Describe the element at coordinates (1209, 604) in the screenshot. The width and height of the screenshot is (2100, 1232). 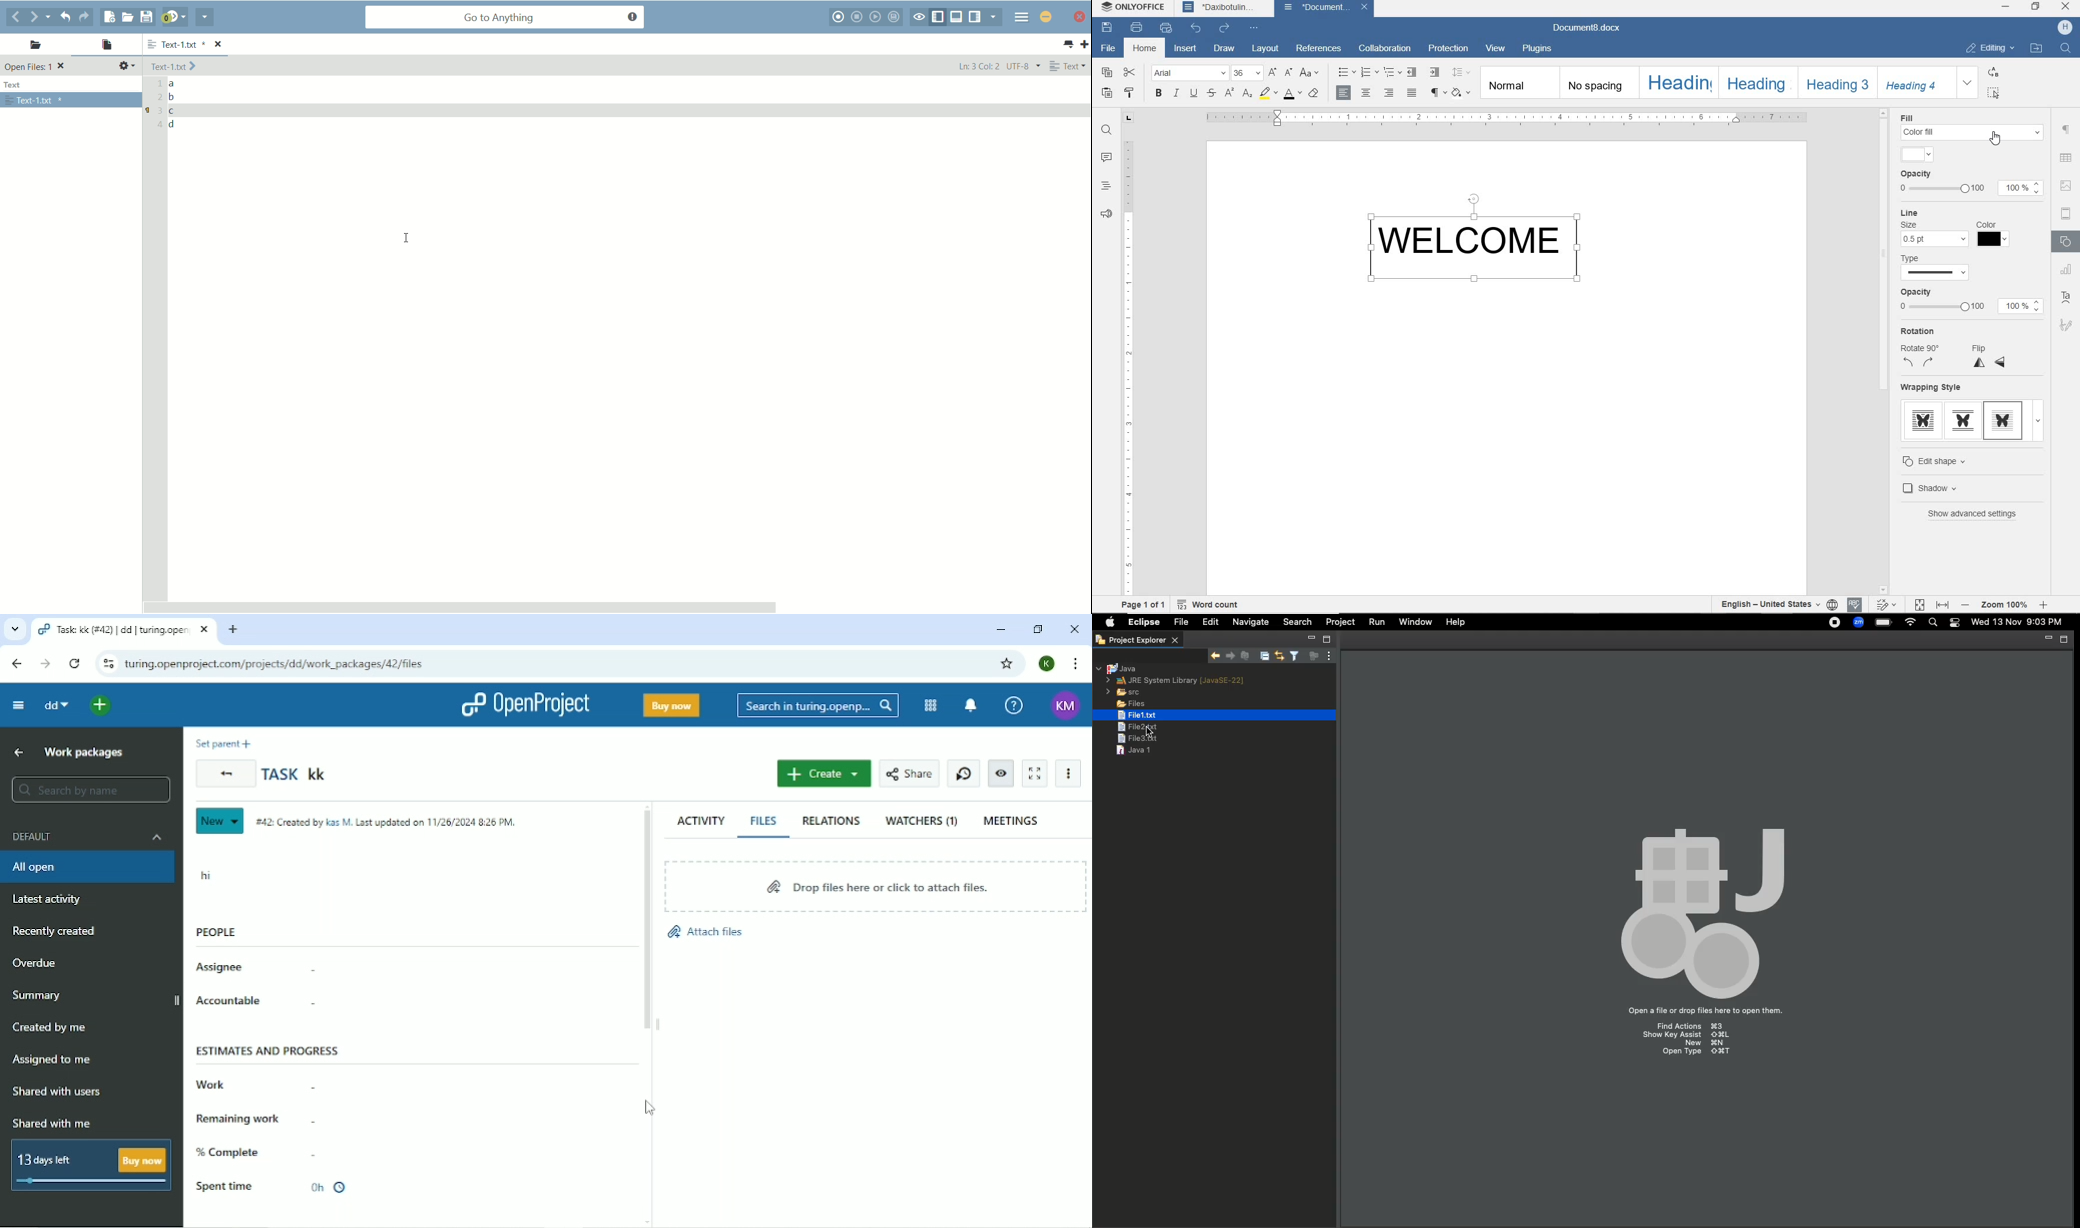
I see `WORD COUNT` at that location.